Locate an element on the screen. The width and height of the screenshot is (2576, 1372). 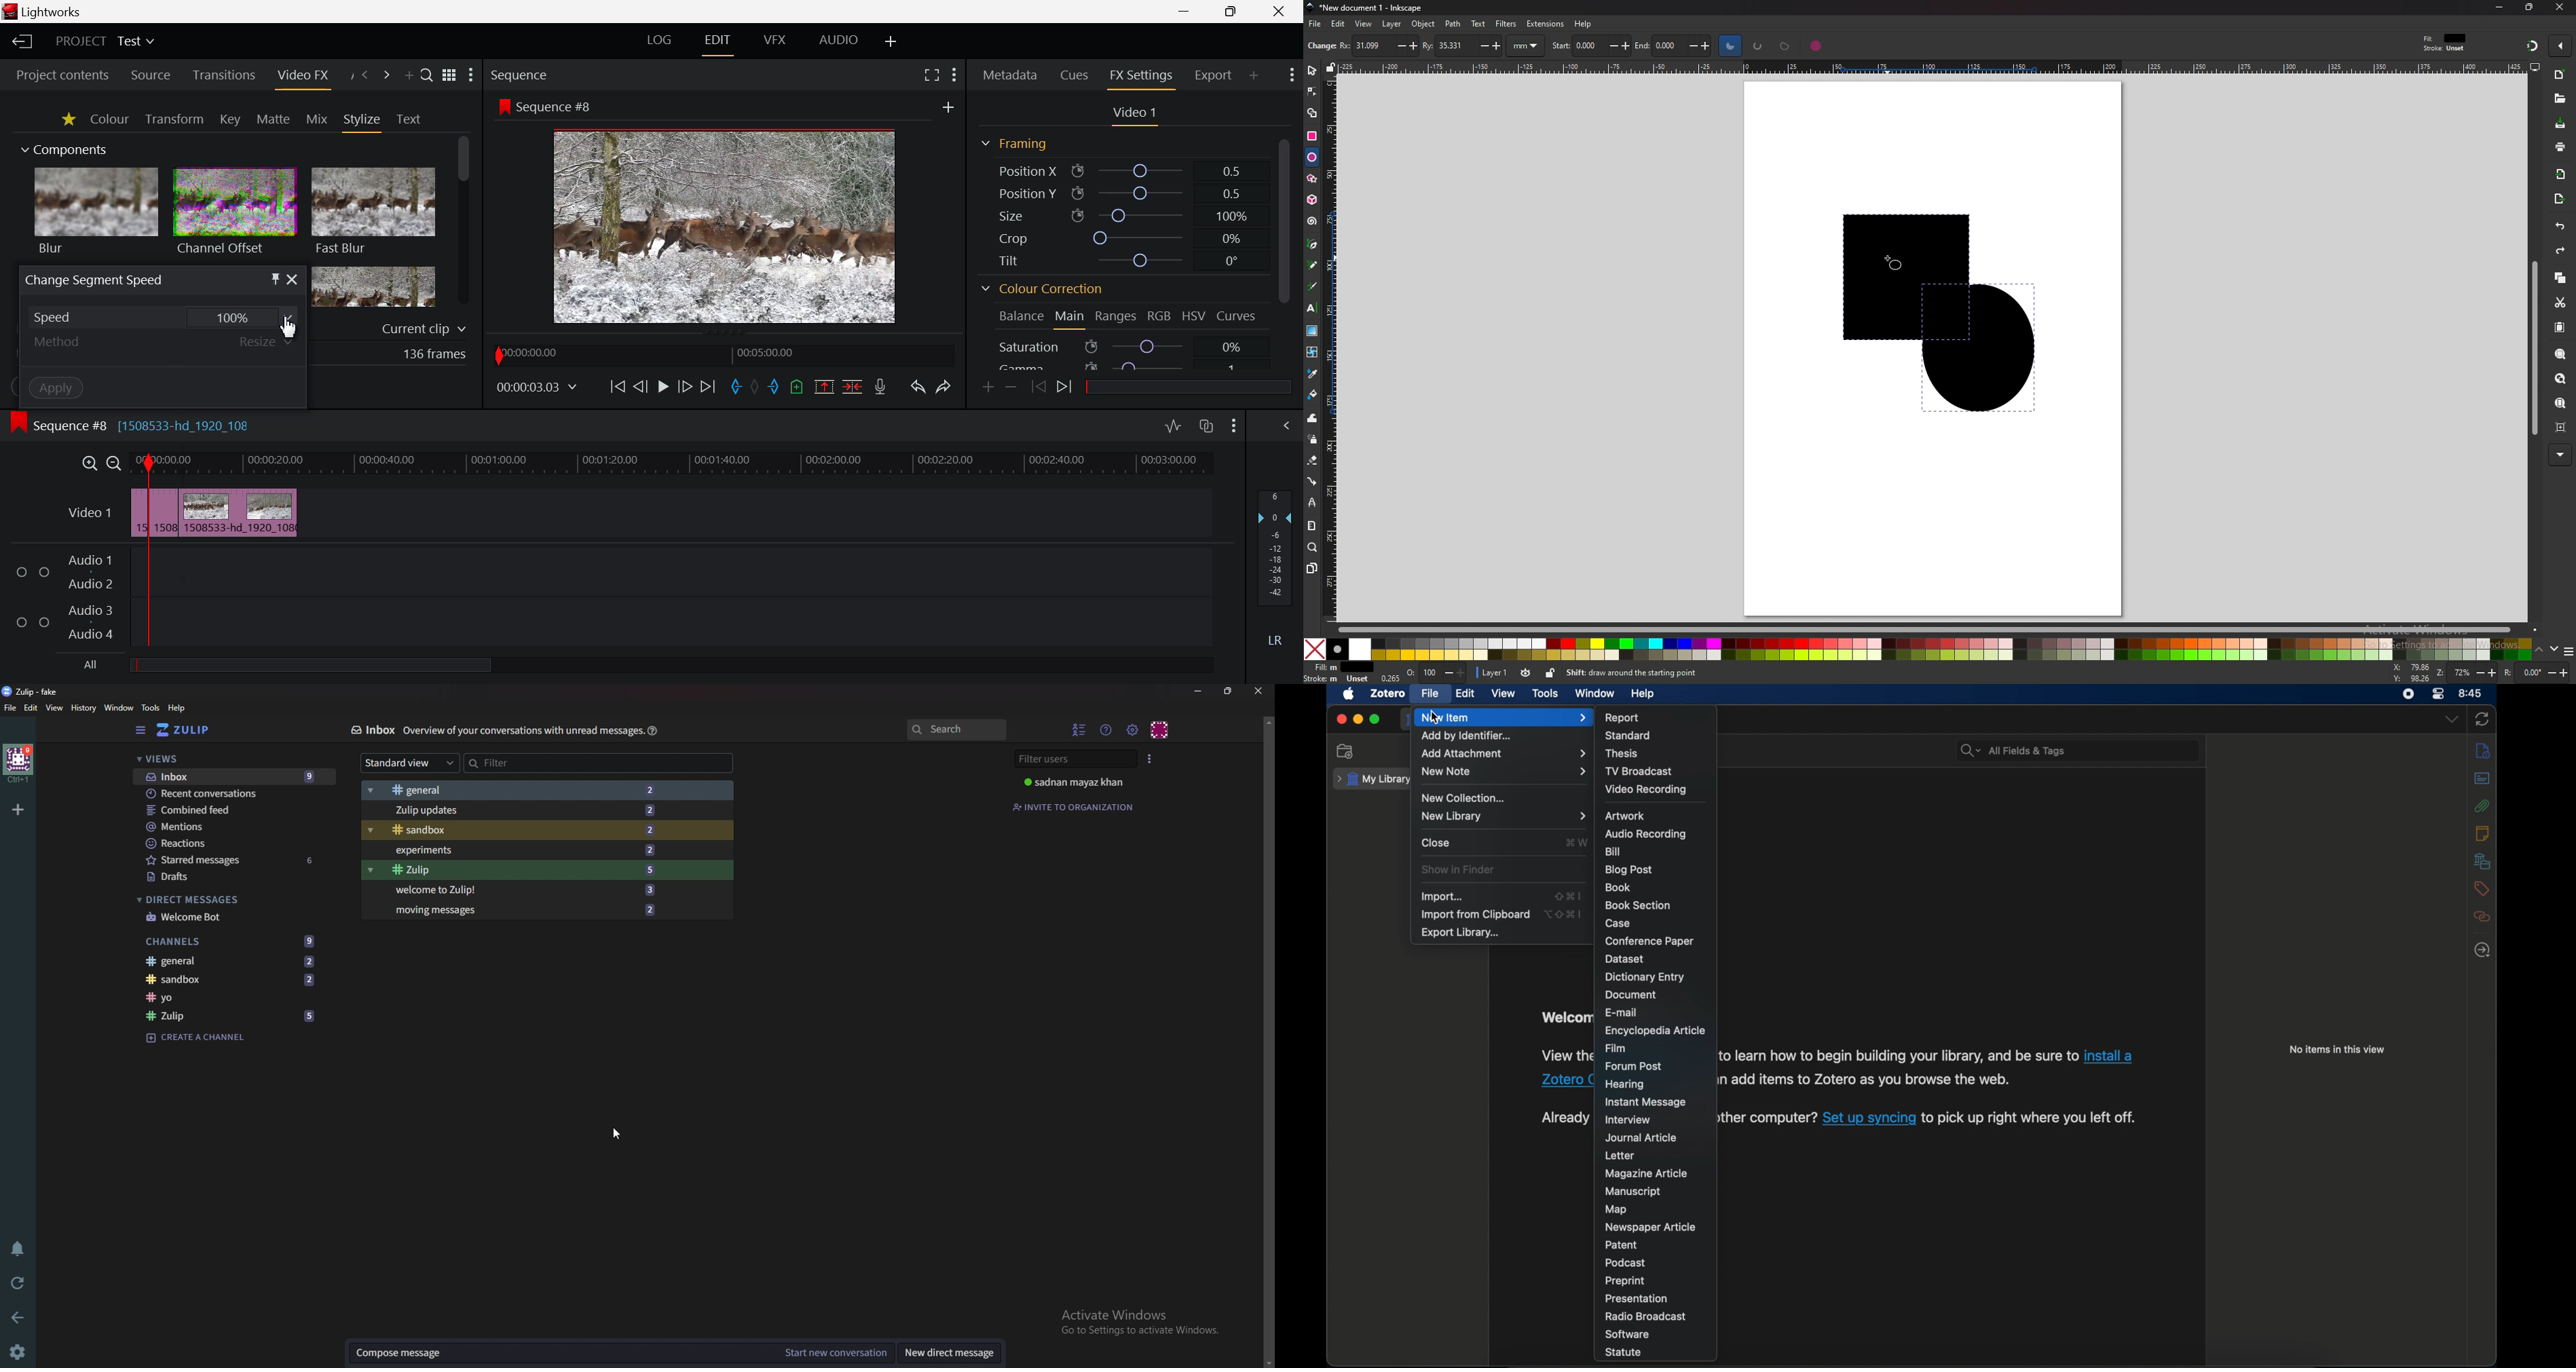
vertical ruler is located at coordinates (1332, 348).